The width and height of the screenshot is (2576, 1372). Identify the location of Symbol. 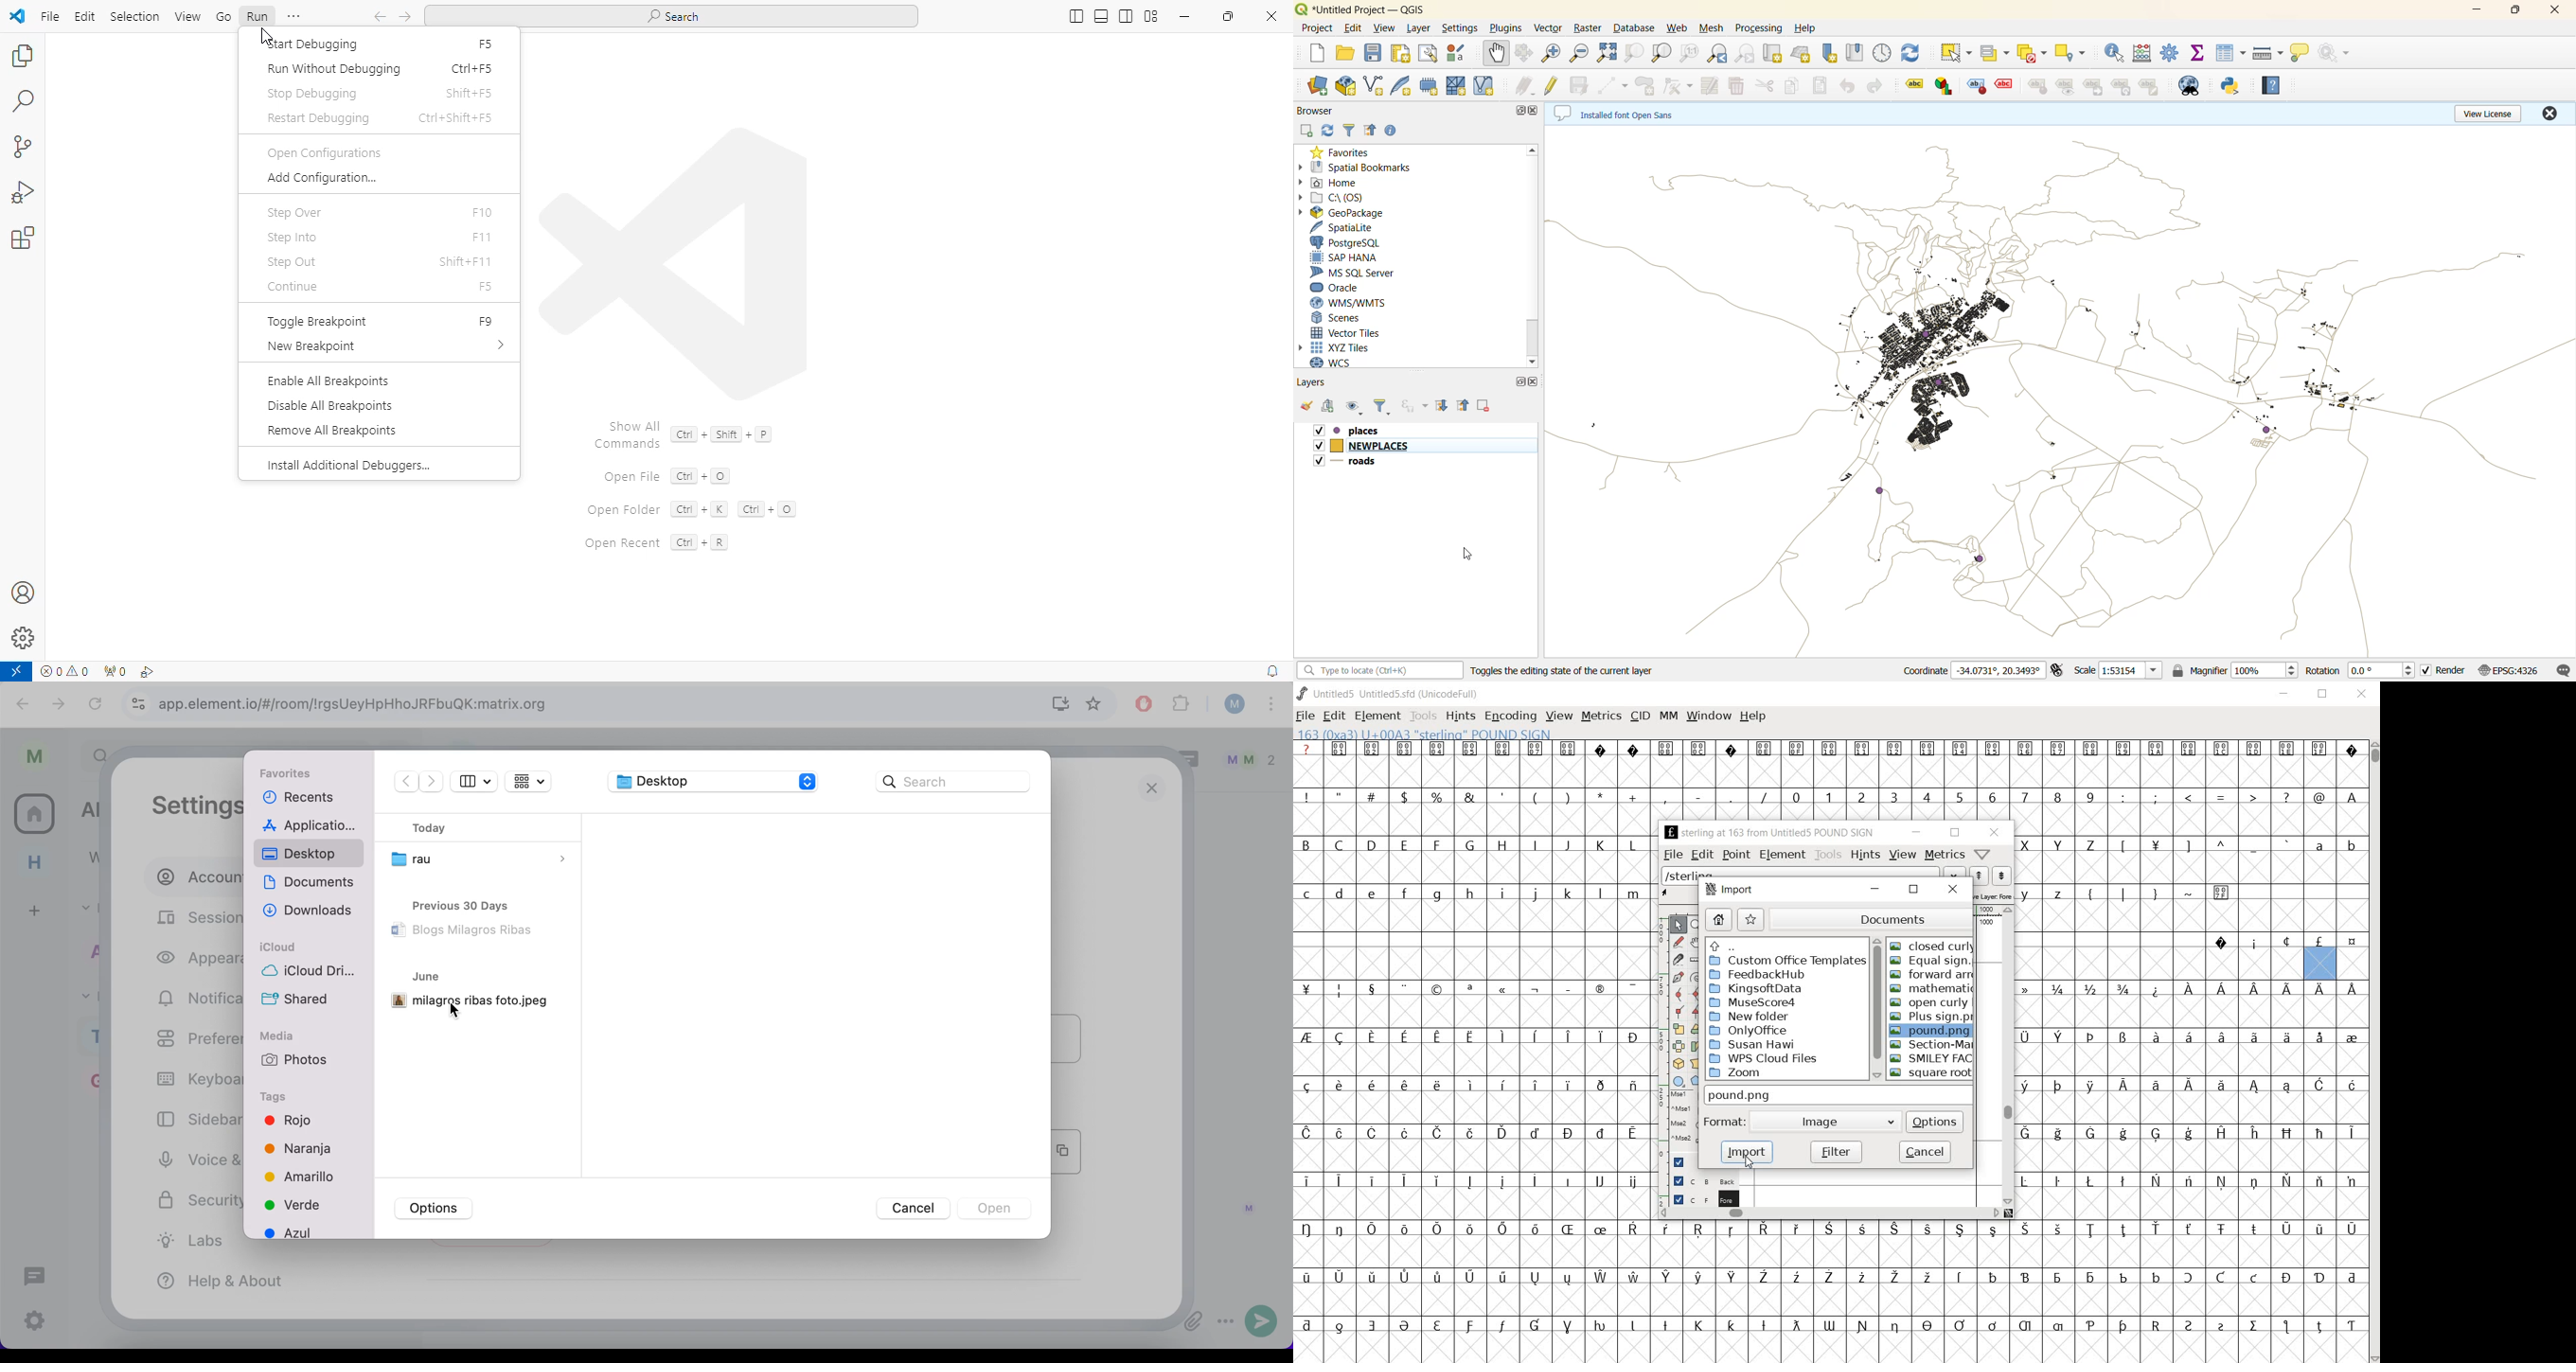
(1503, 991).